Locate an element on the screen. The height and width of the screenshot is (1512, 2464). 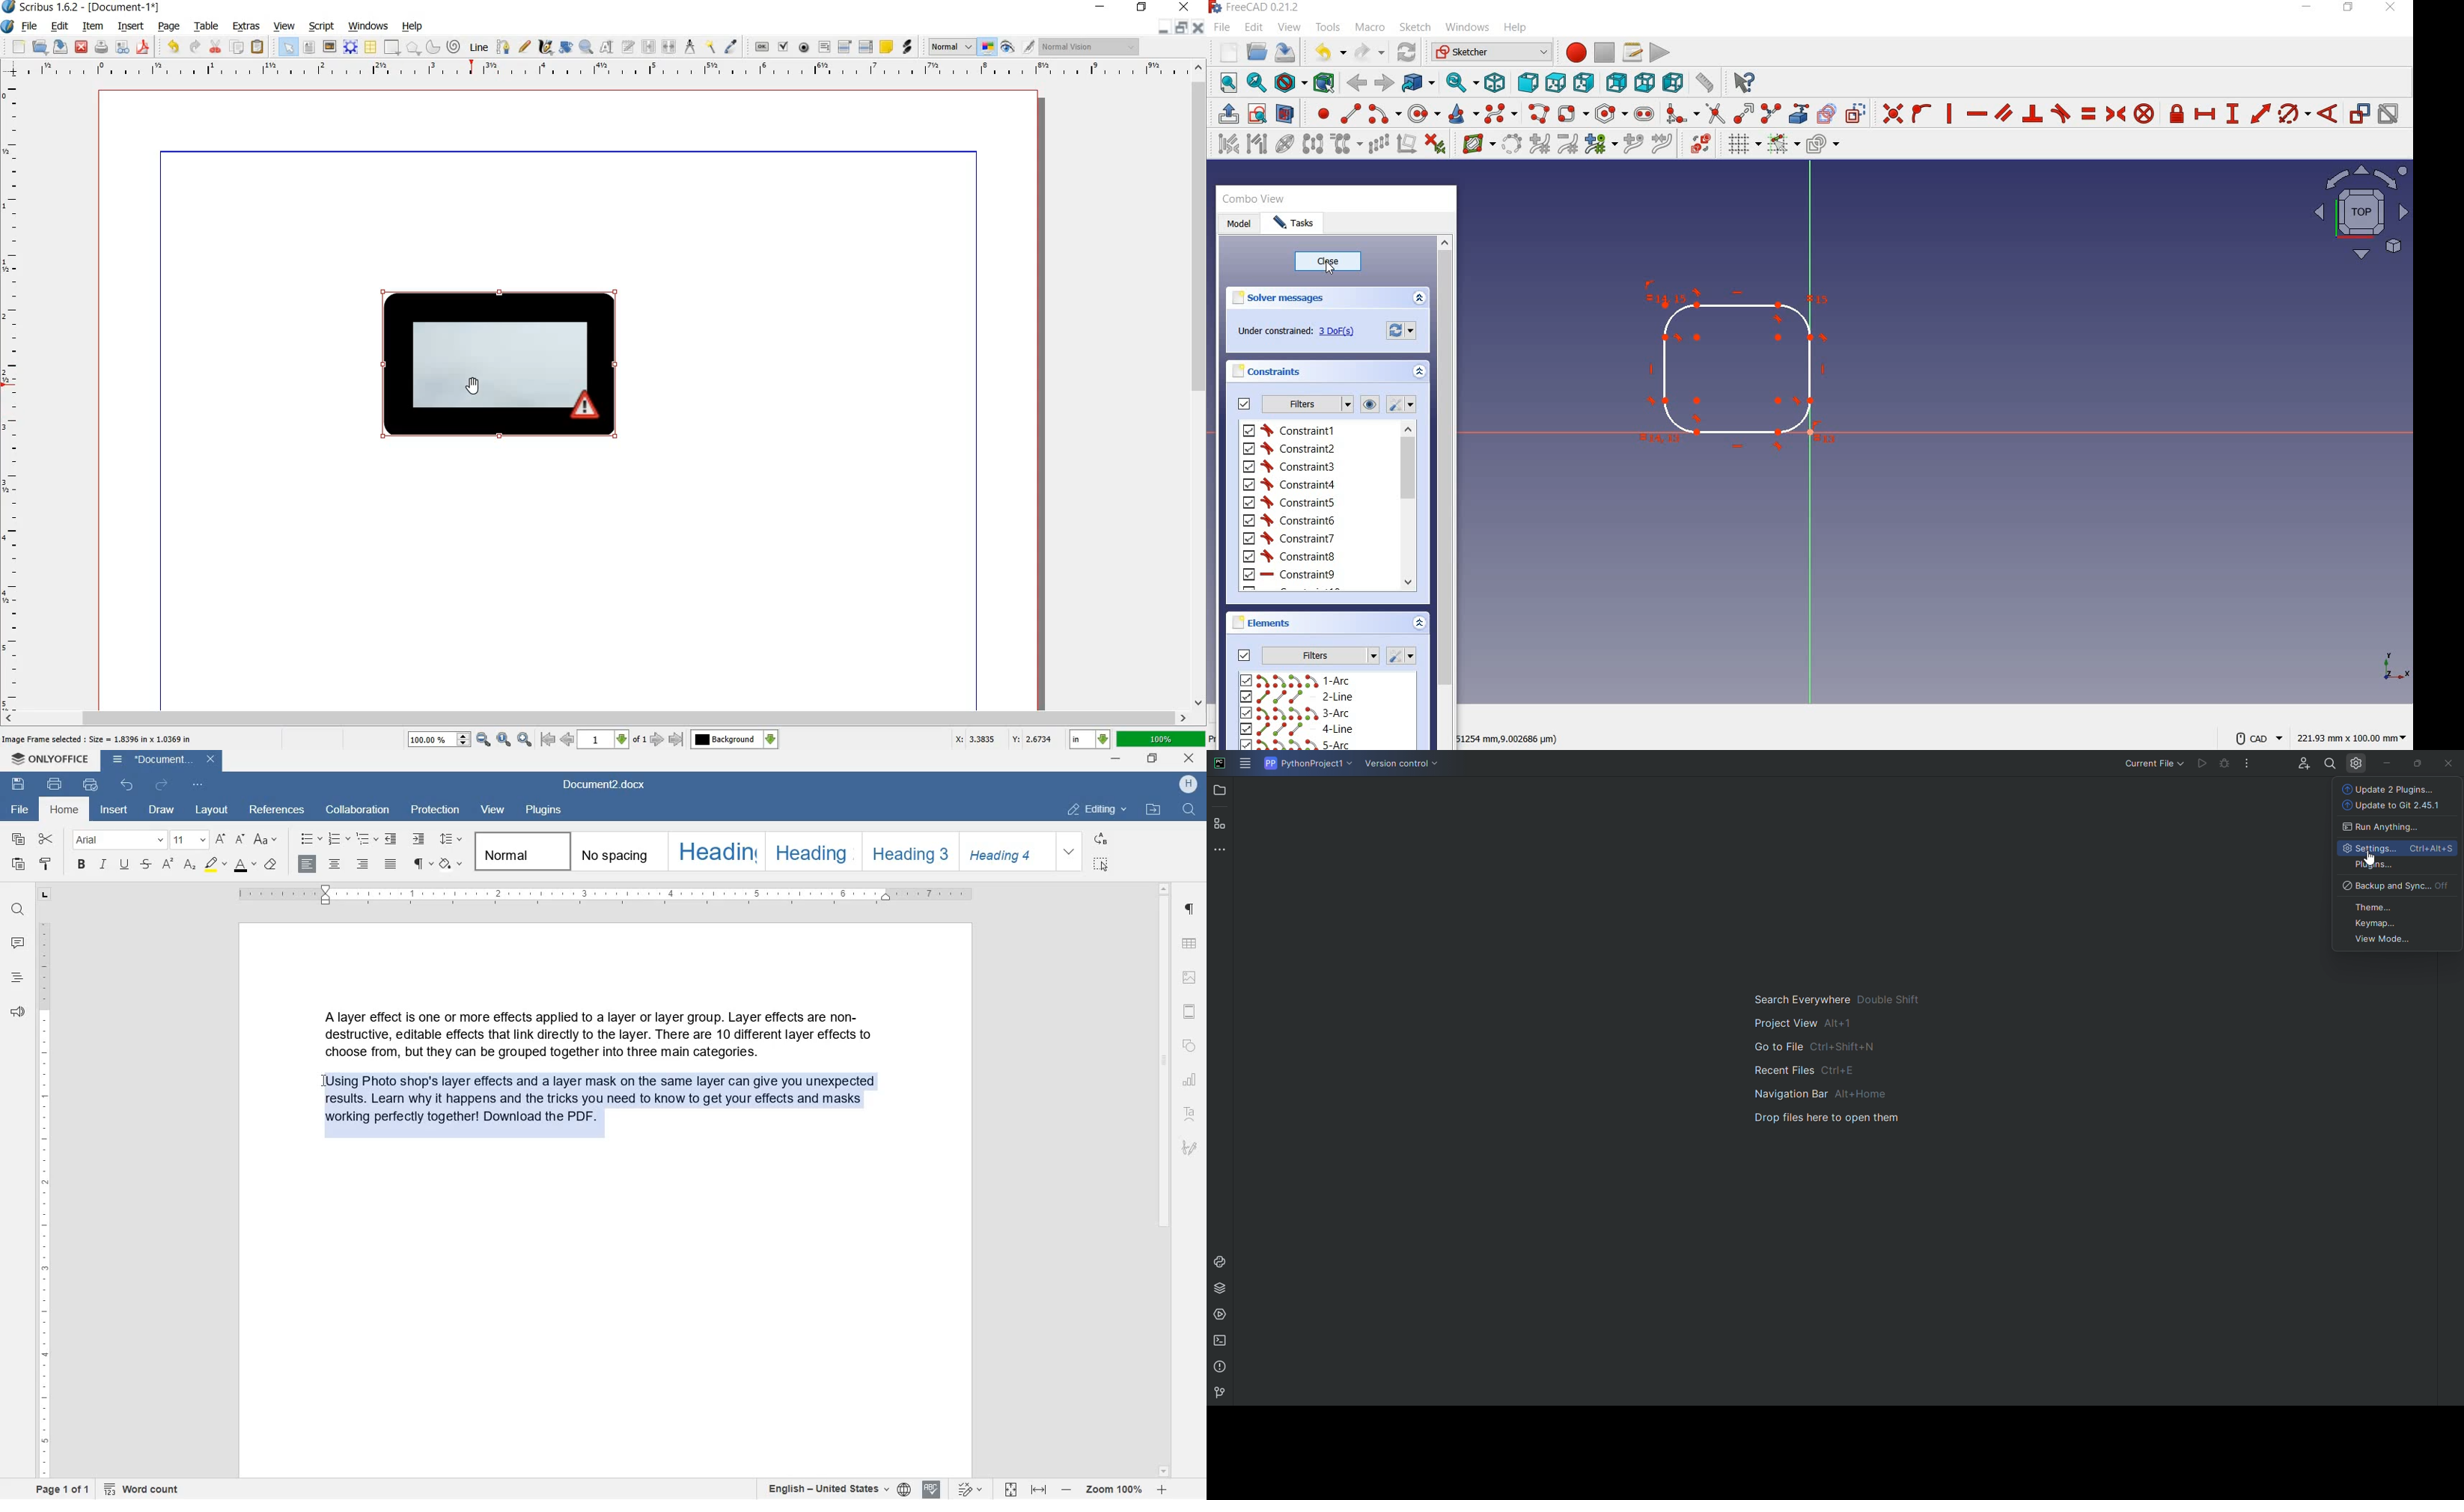
next page is located at coordinates (656, 740).